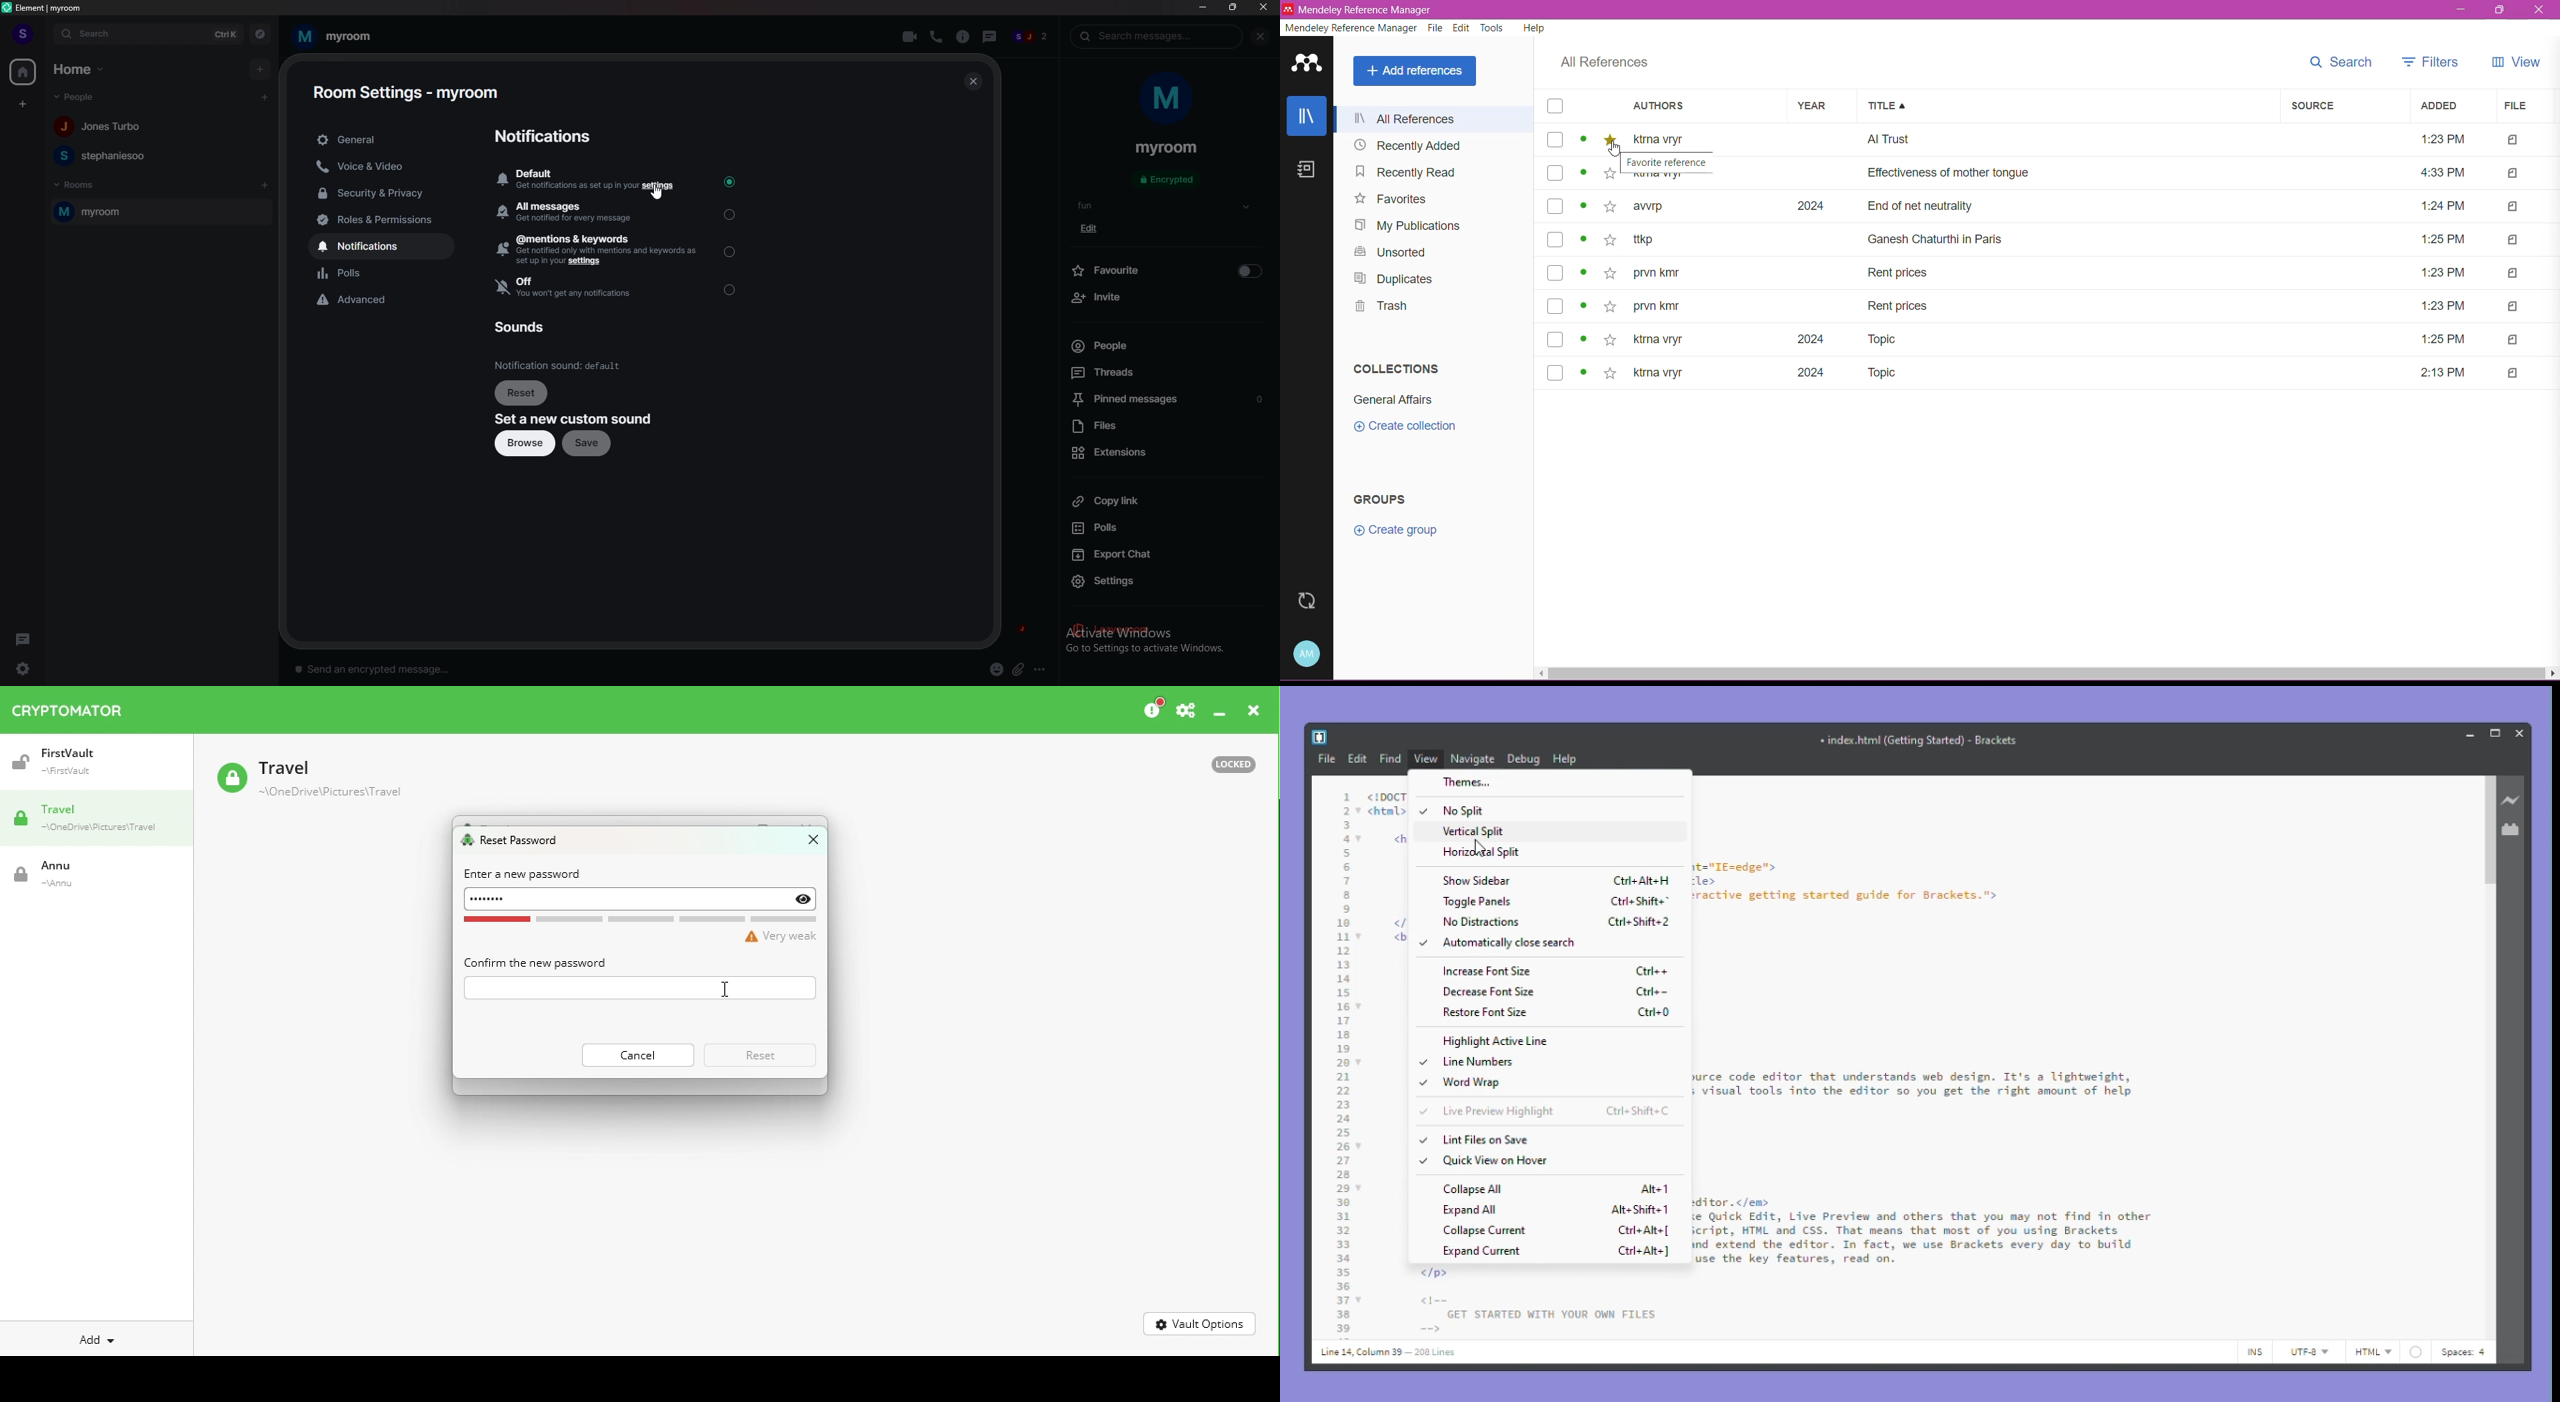  I want to click on favourite, so click(1166, 269).